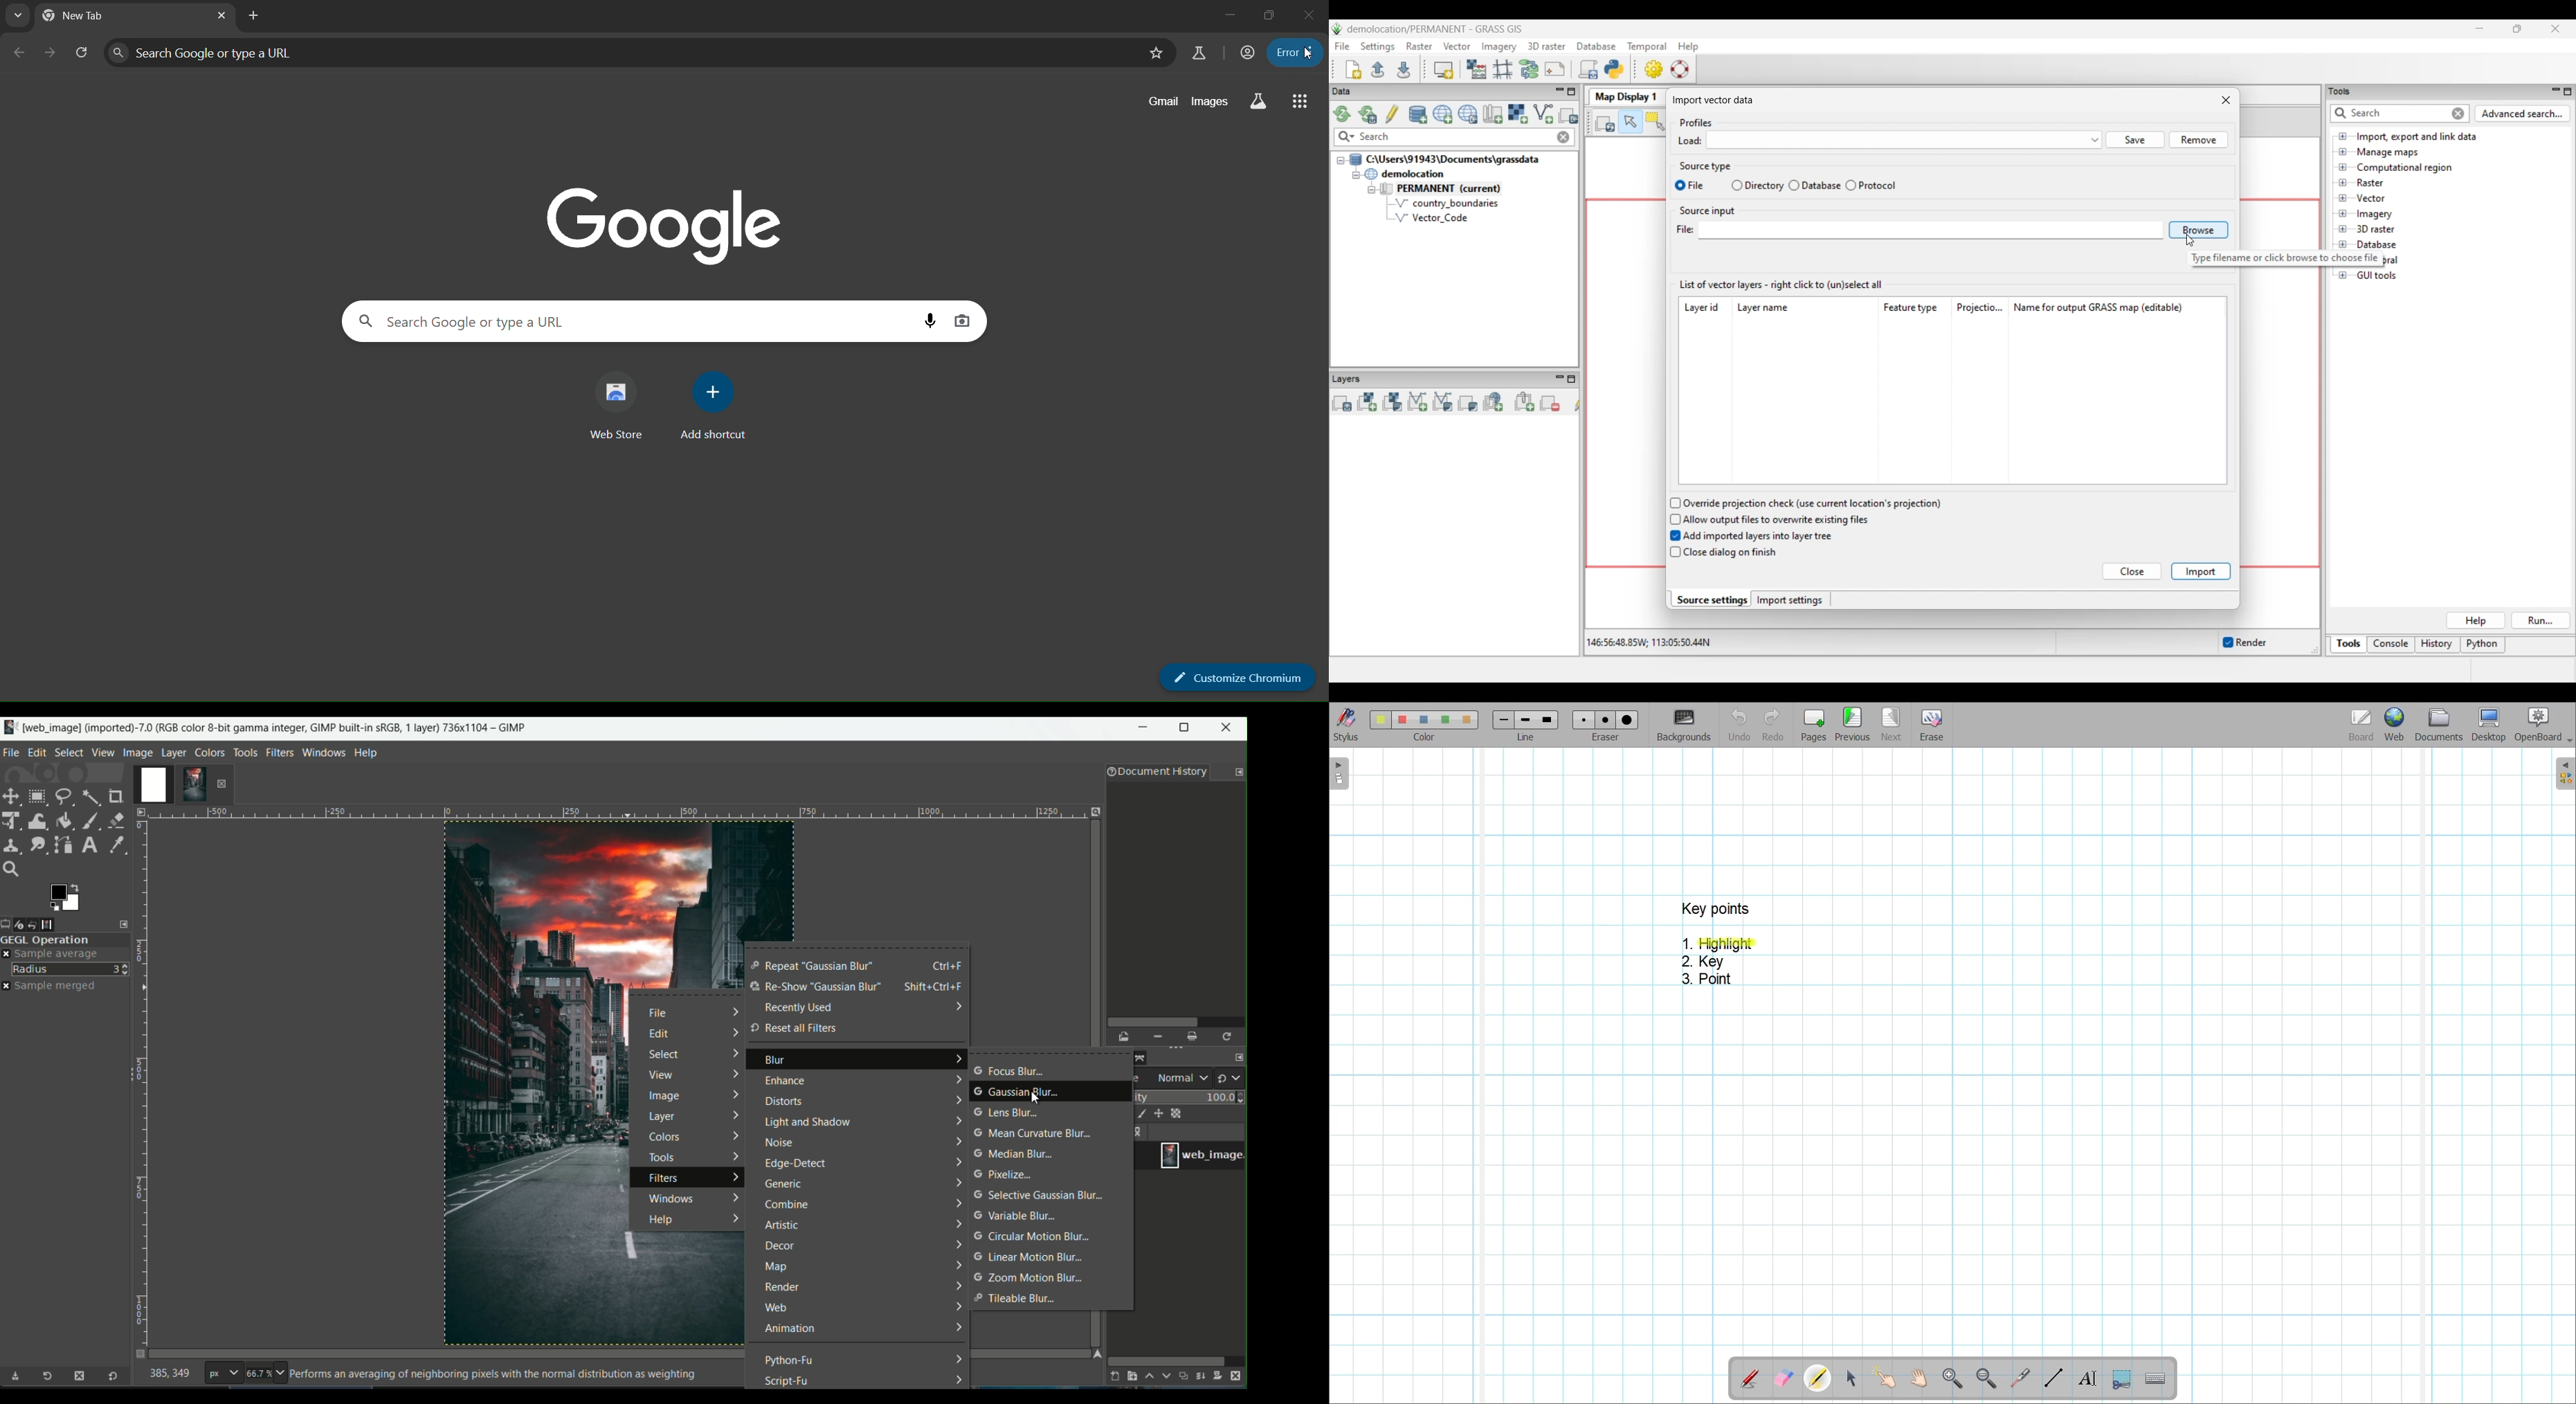  Describe the element at coordinates (1145, 1056) in the screenshot. I see `paths` at that location.